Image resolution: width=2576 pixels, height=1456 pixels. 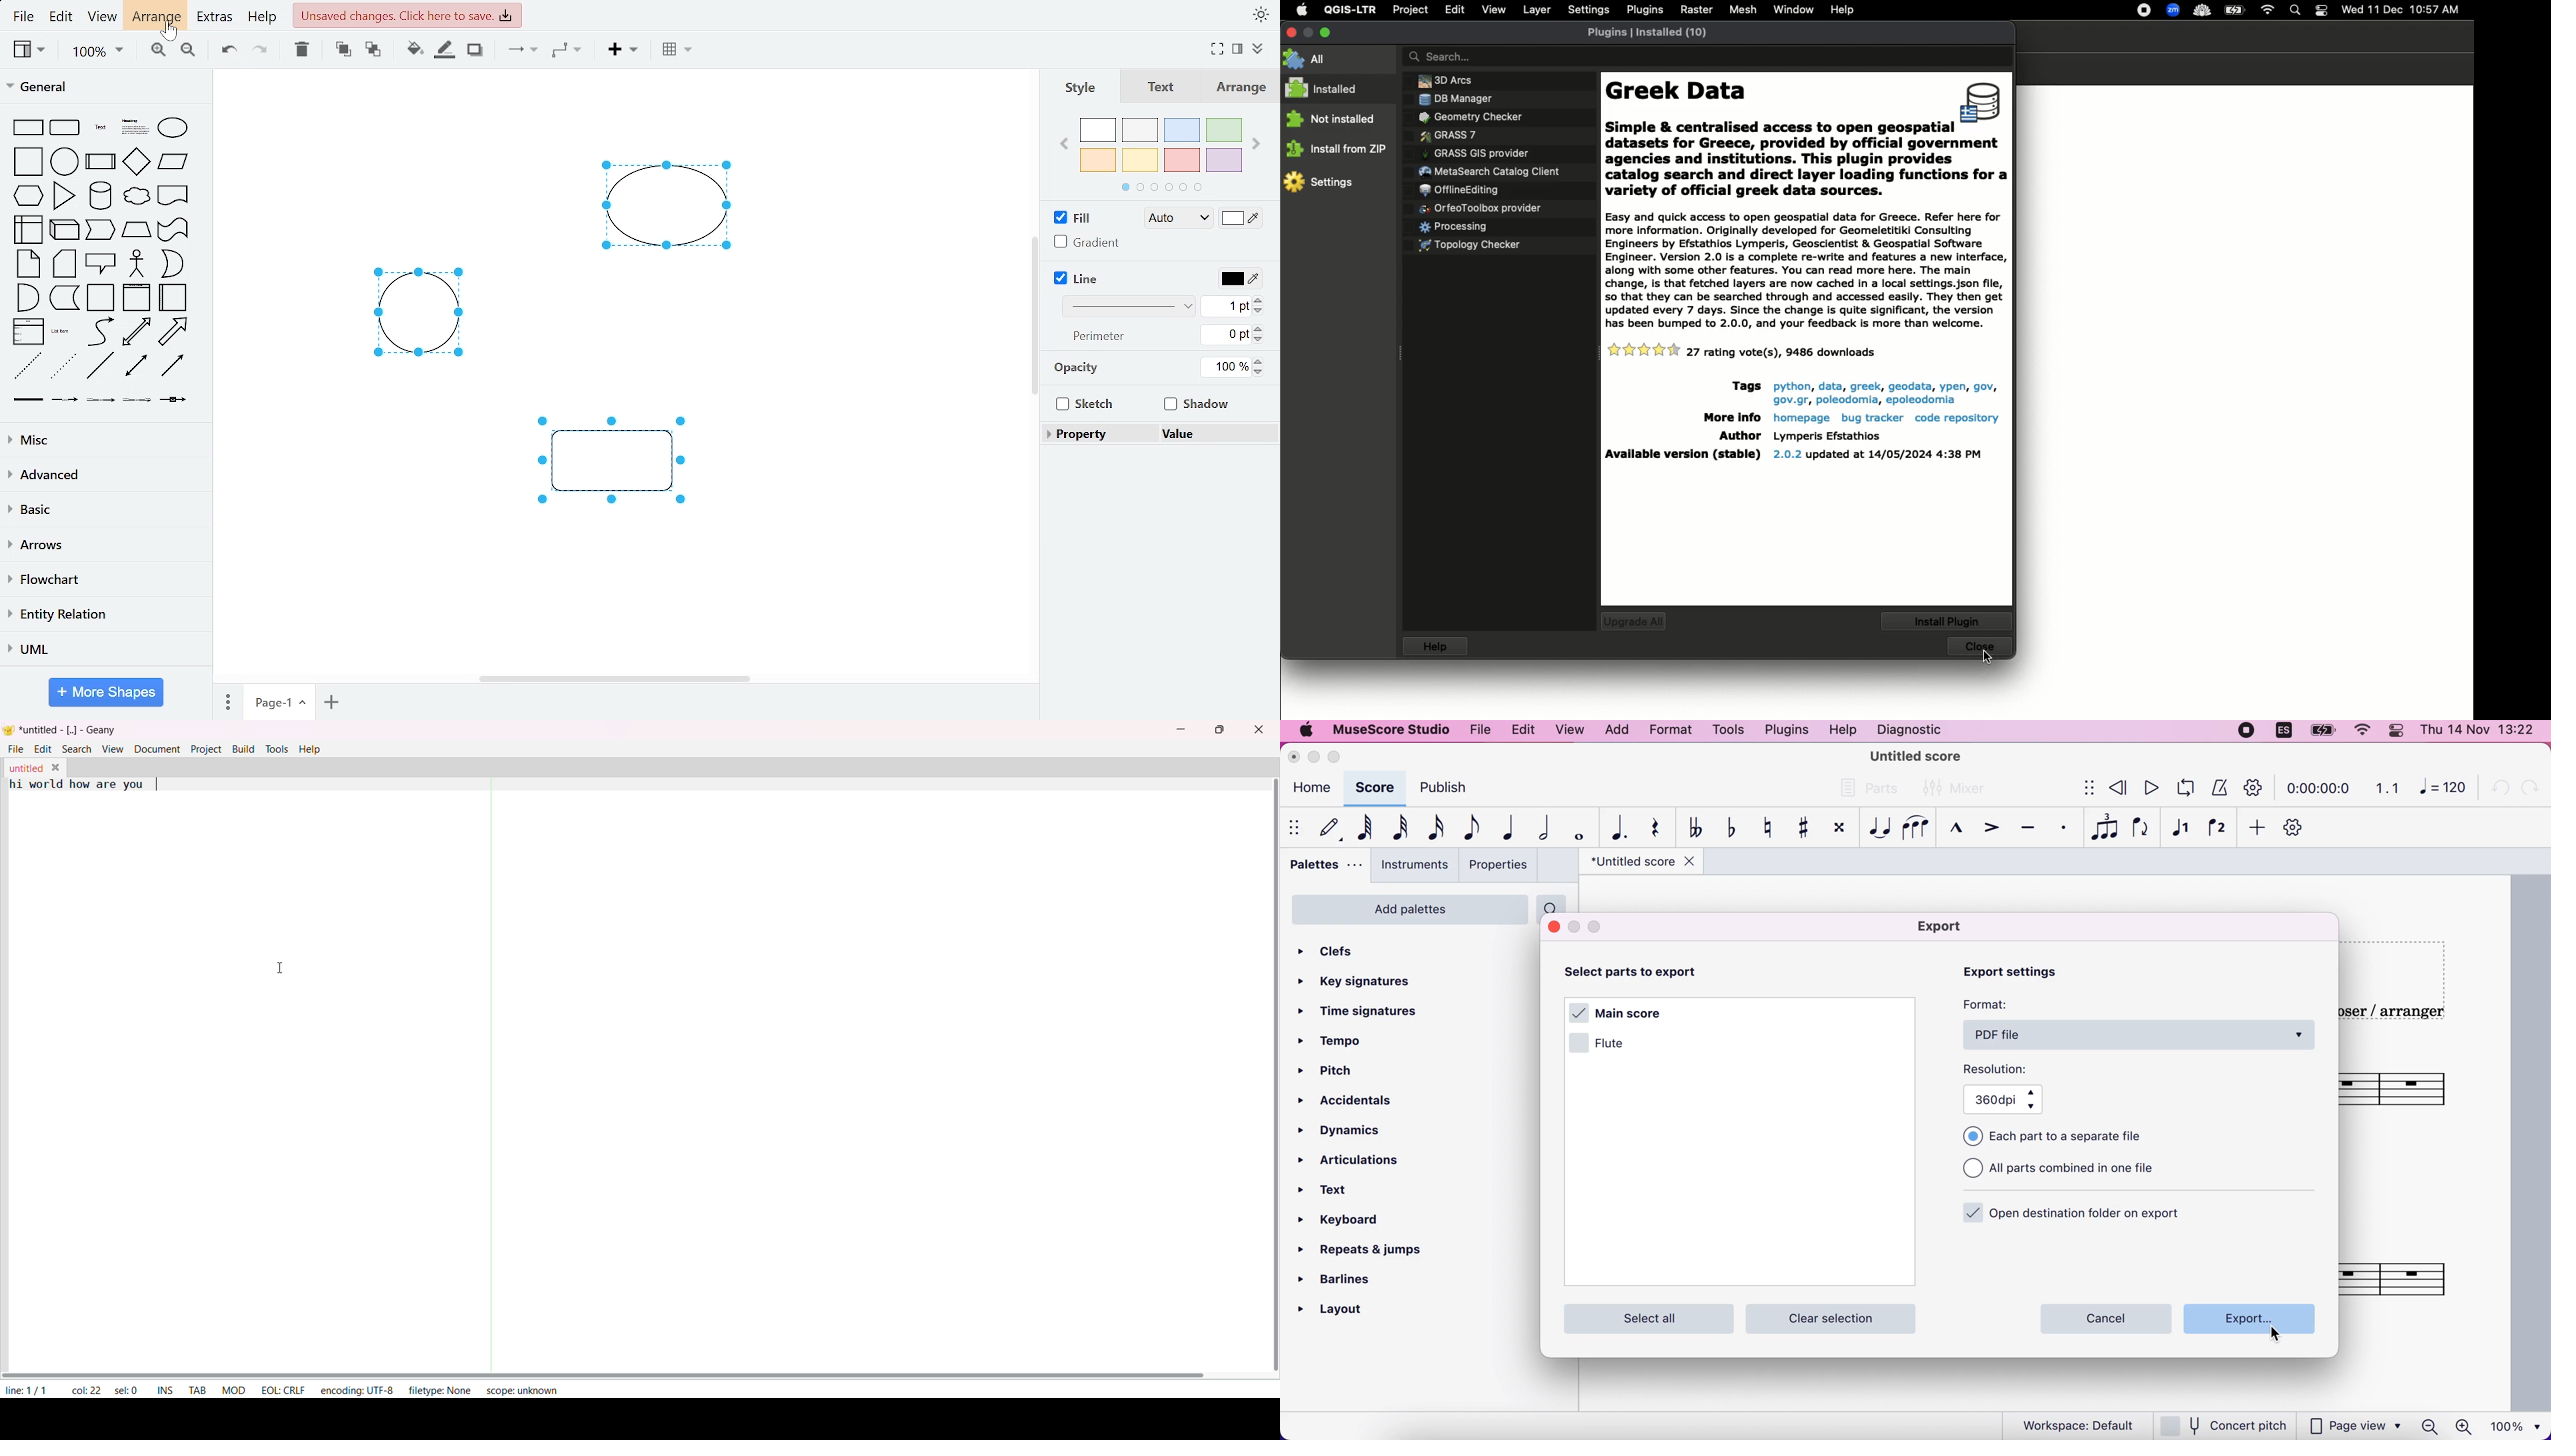 I want to click on text, so click(x=1341, y=1193).